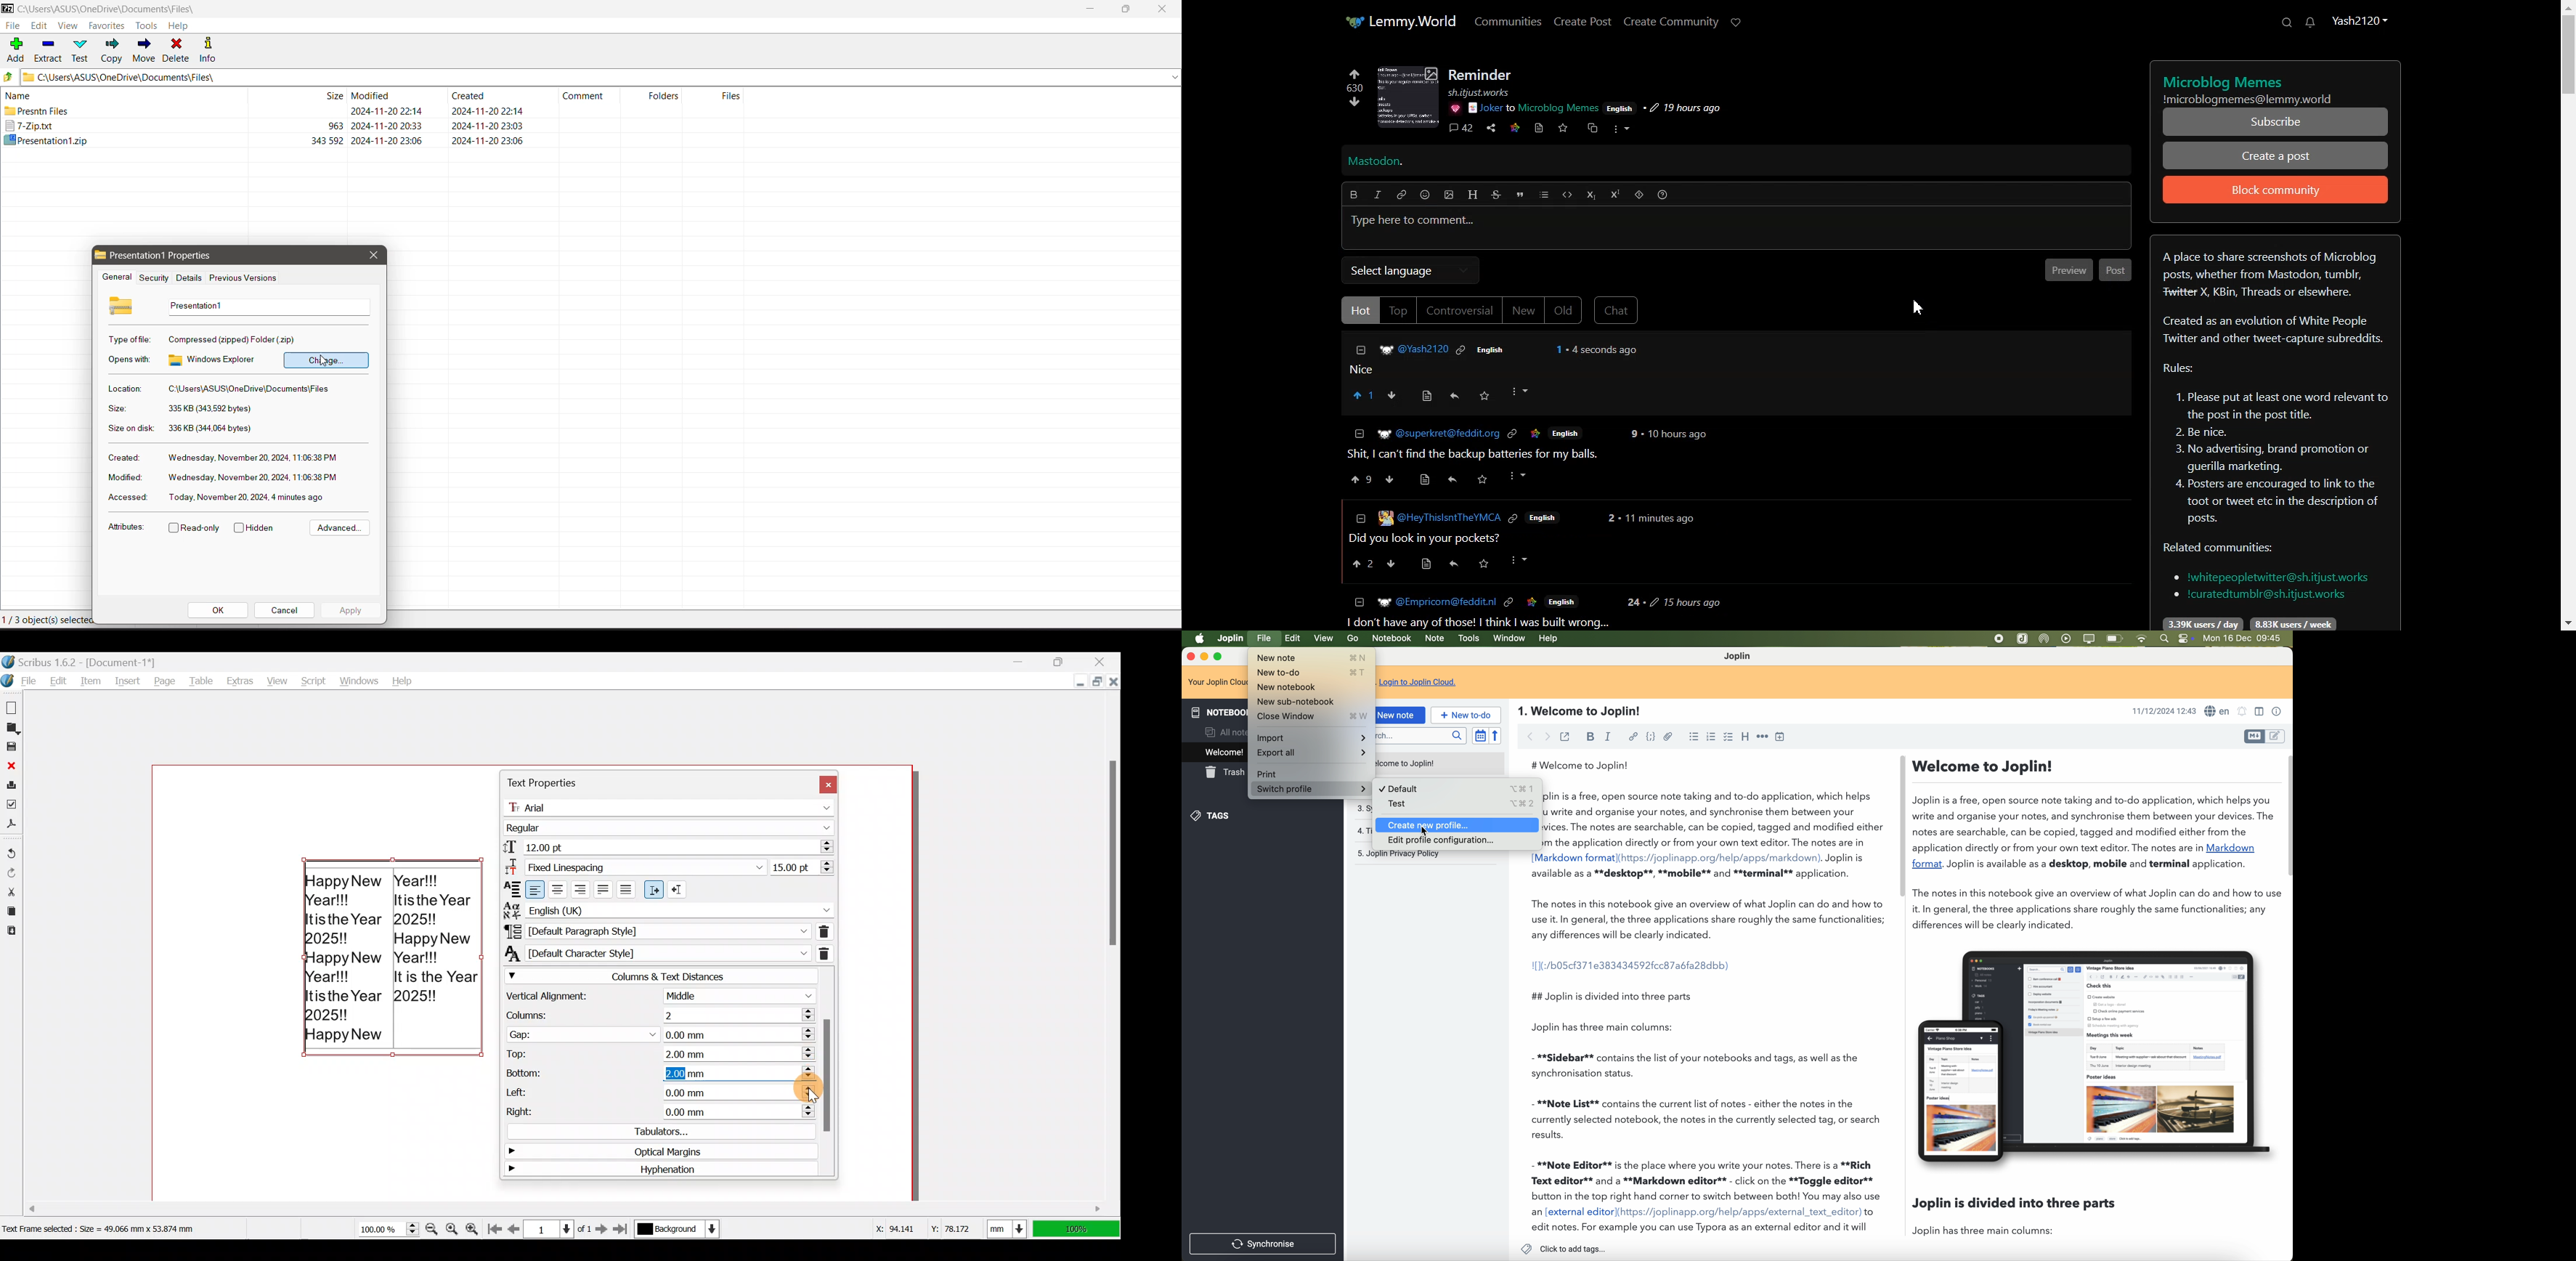 Image resolution: width=2576 pixels, height=1288 pixels. What do you see at coordinates (1573, 1212) in the screenshot?
I see `an [external editor]` at bounding box center [1573, 1212].